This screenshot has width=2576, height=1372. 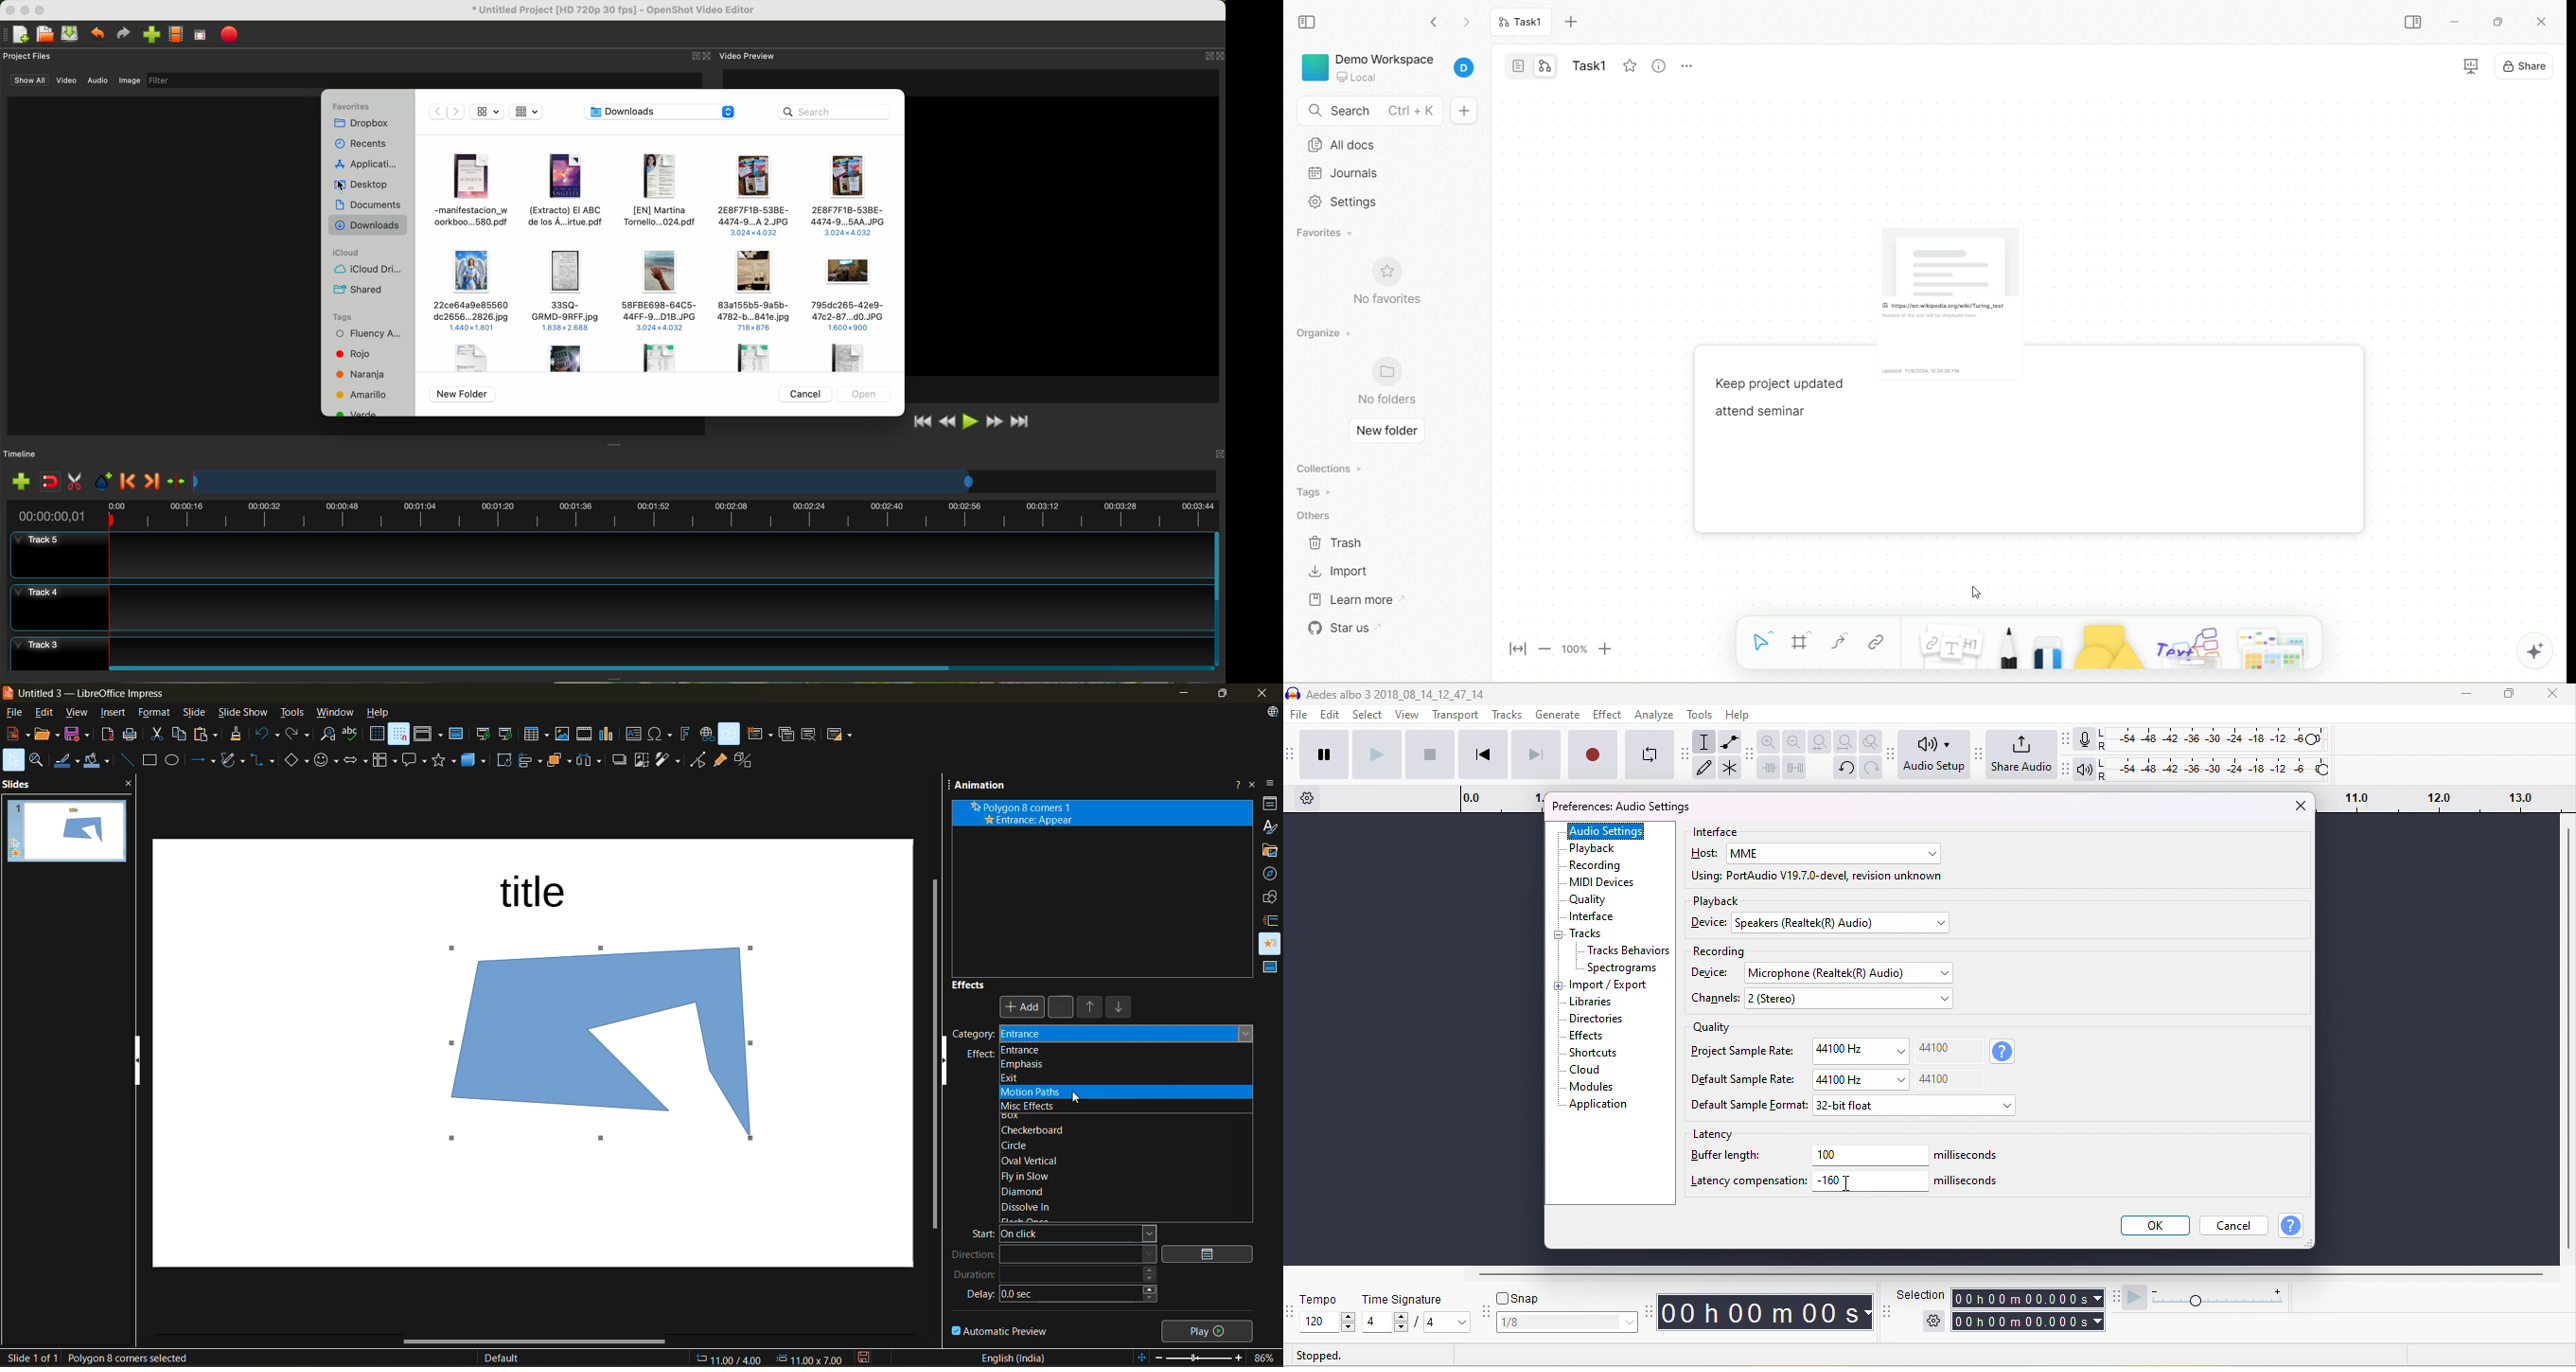 I want to click on time signature, so click(x=1403, y=1299).